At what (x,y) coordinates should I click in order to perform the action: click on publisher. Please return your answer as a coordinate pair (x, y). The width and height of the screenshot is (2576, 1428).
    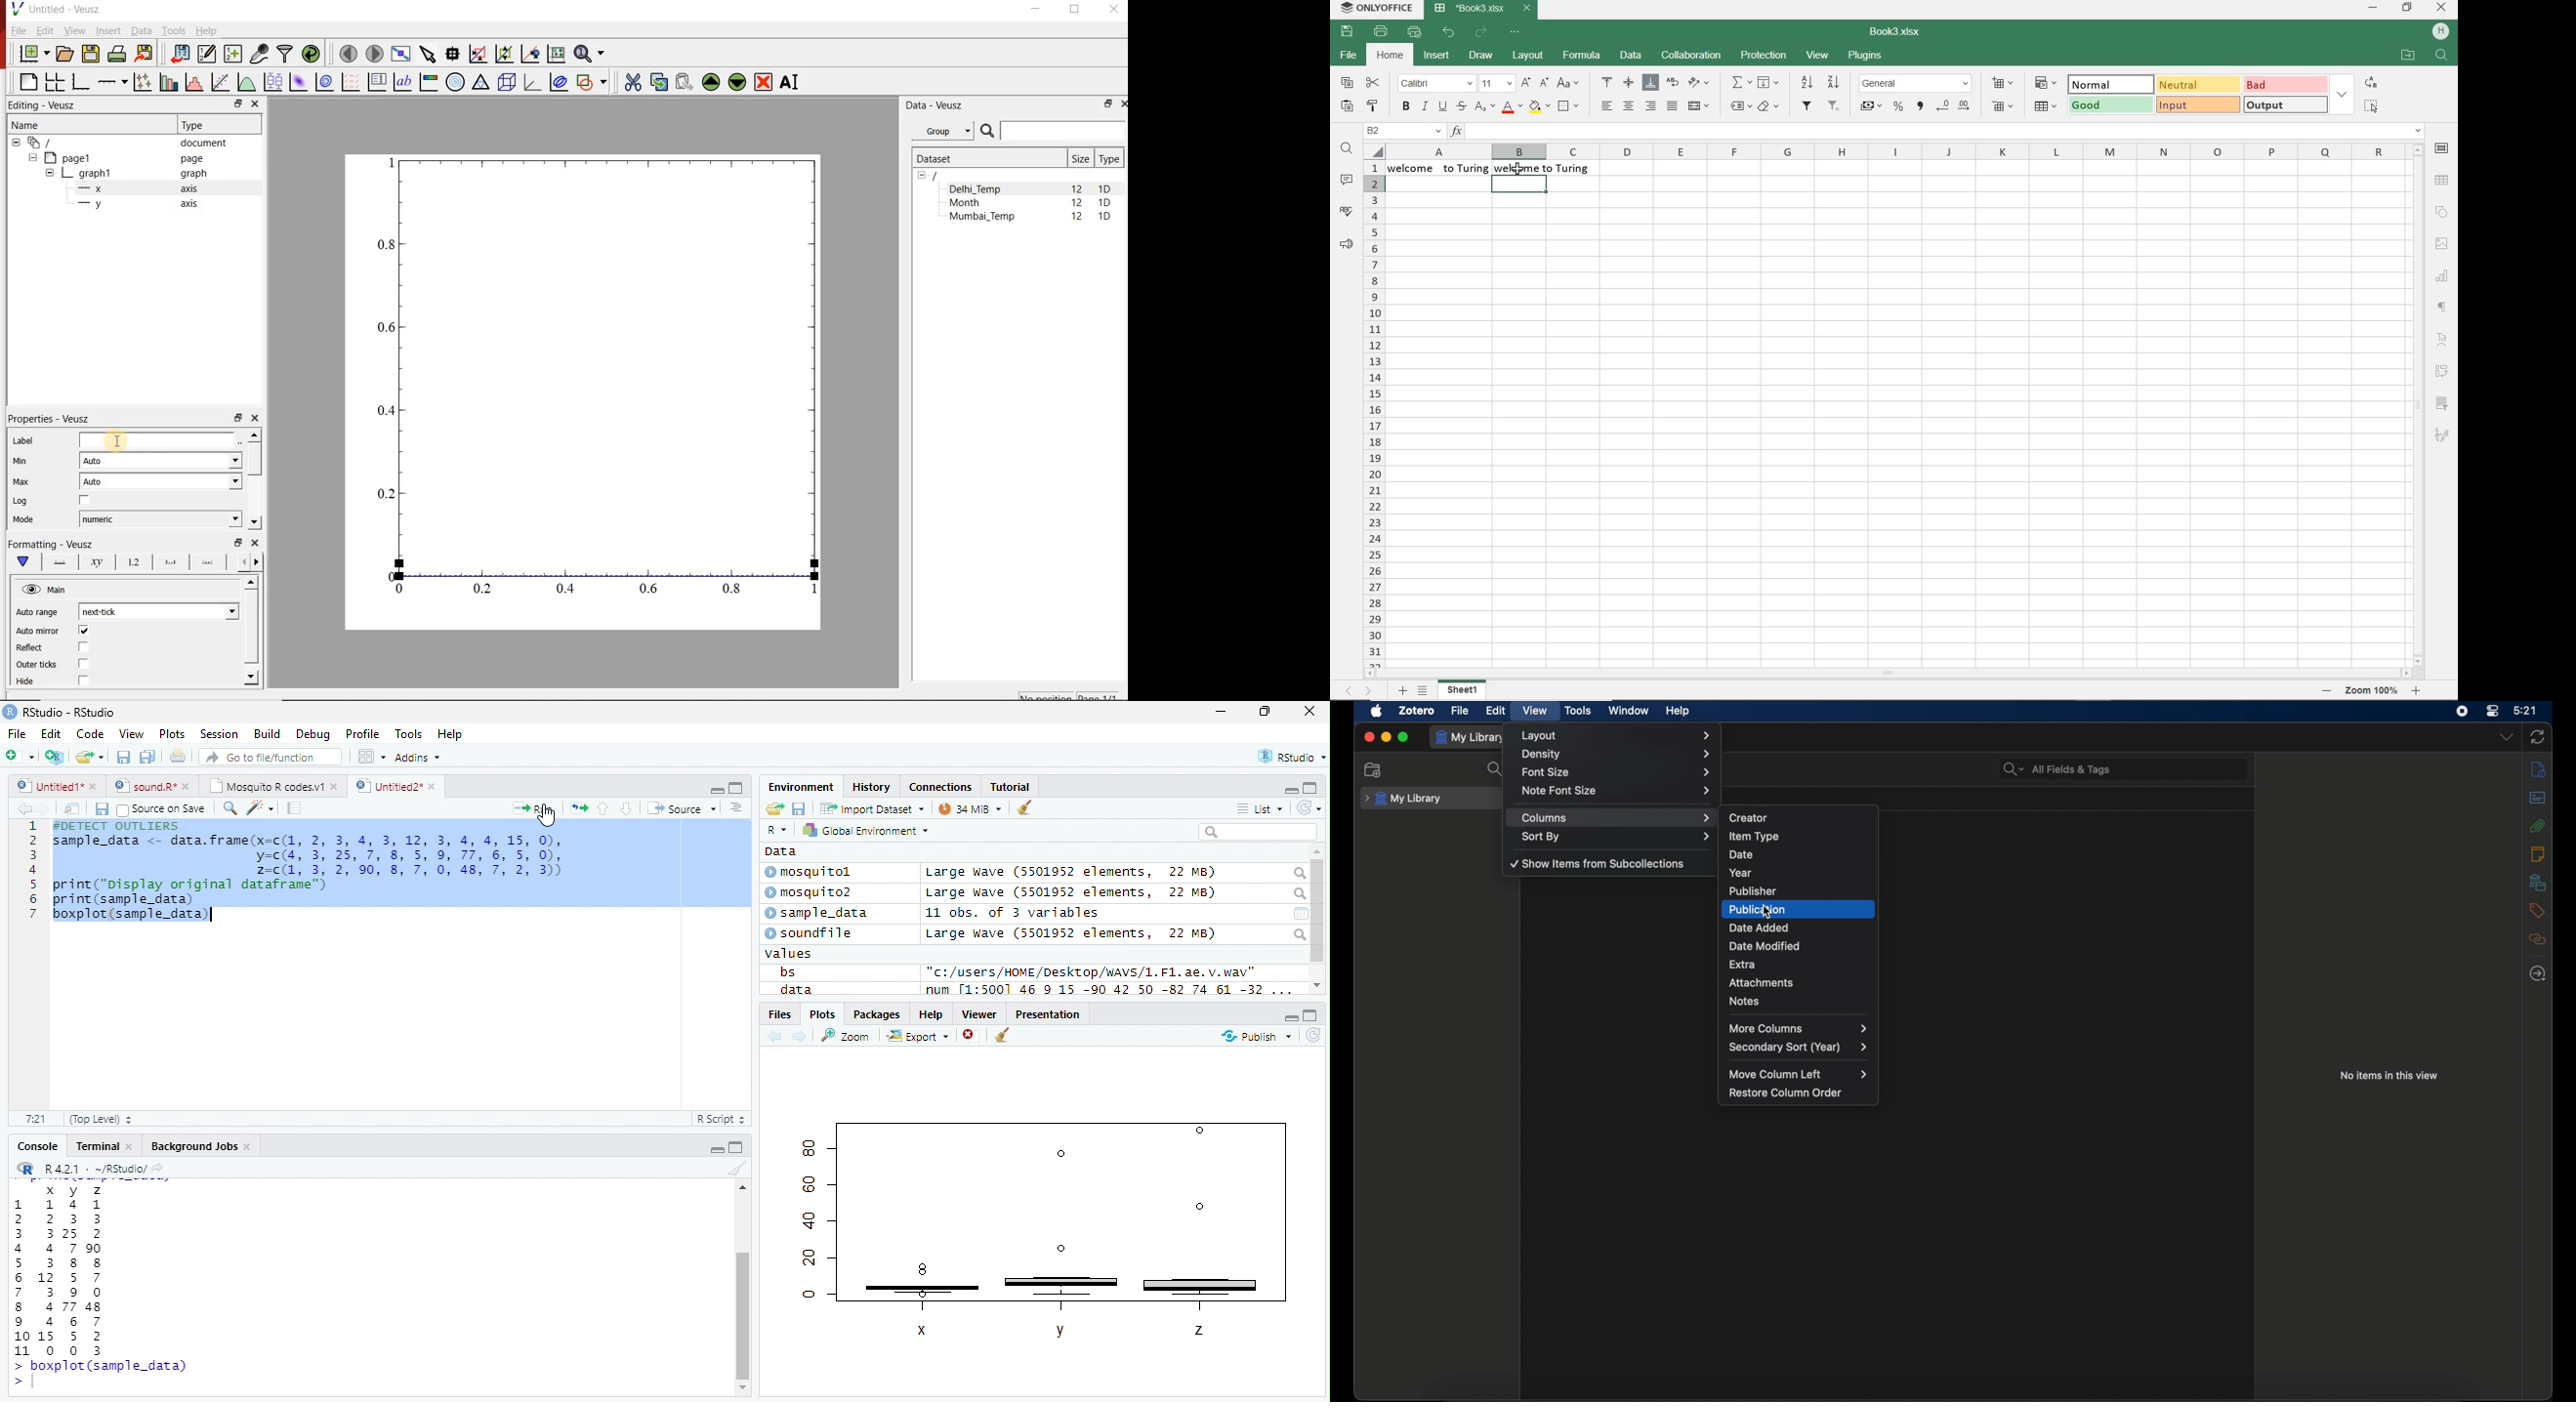
    Looking at the image, I should click on (1799, 891).